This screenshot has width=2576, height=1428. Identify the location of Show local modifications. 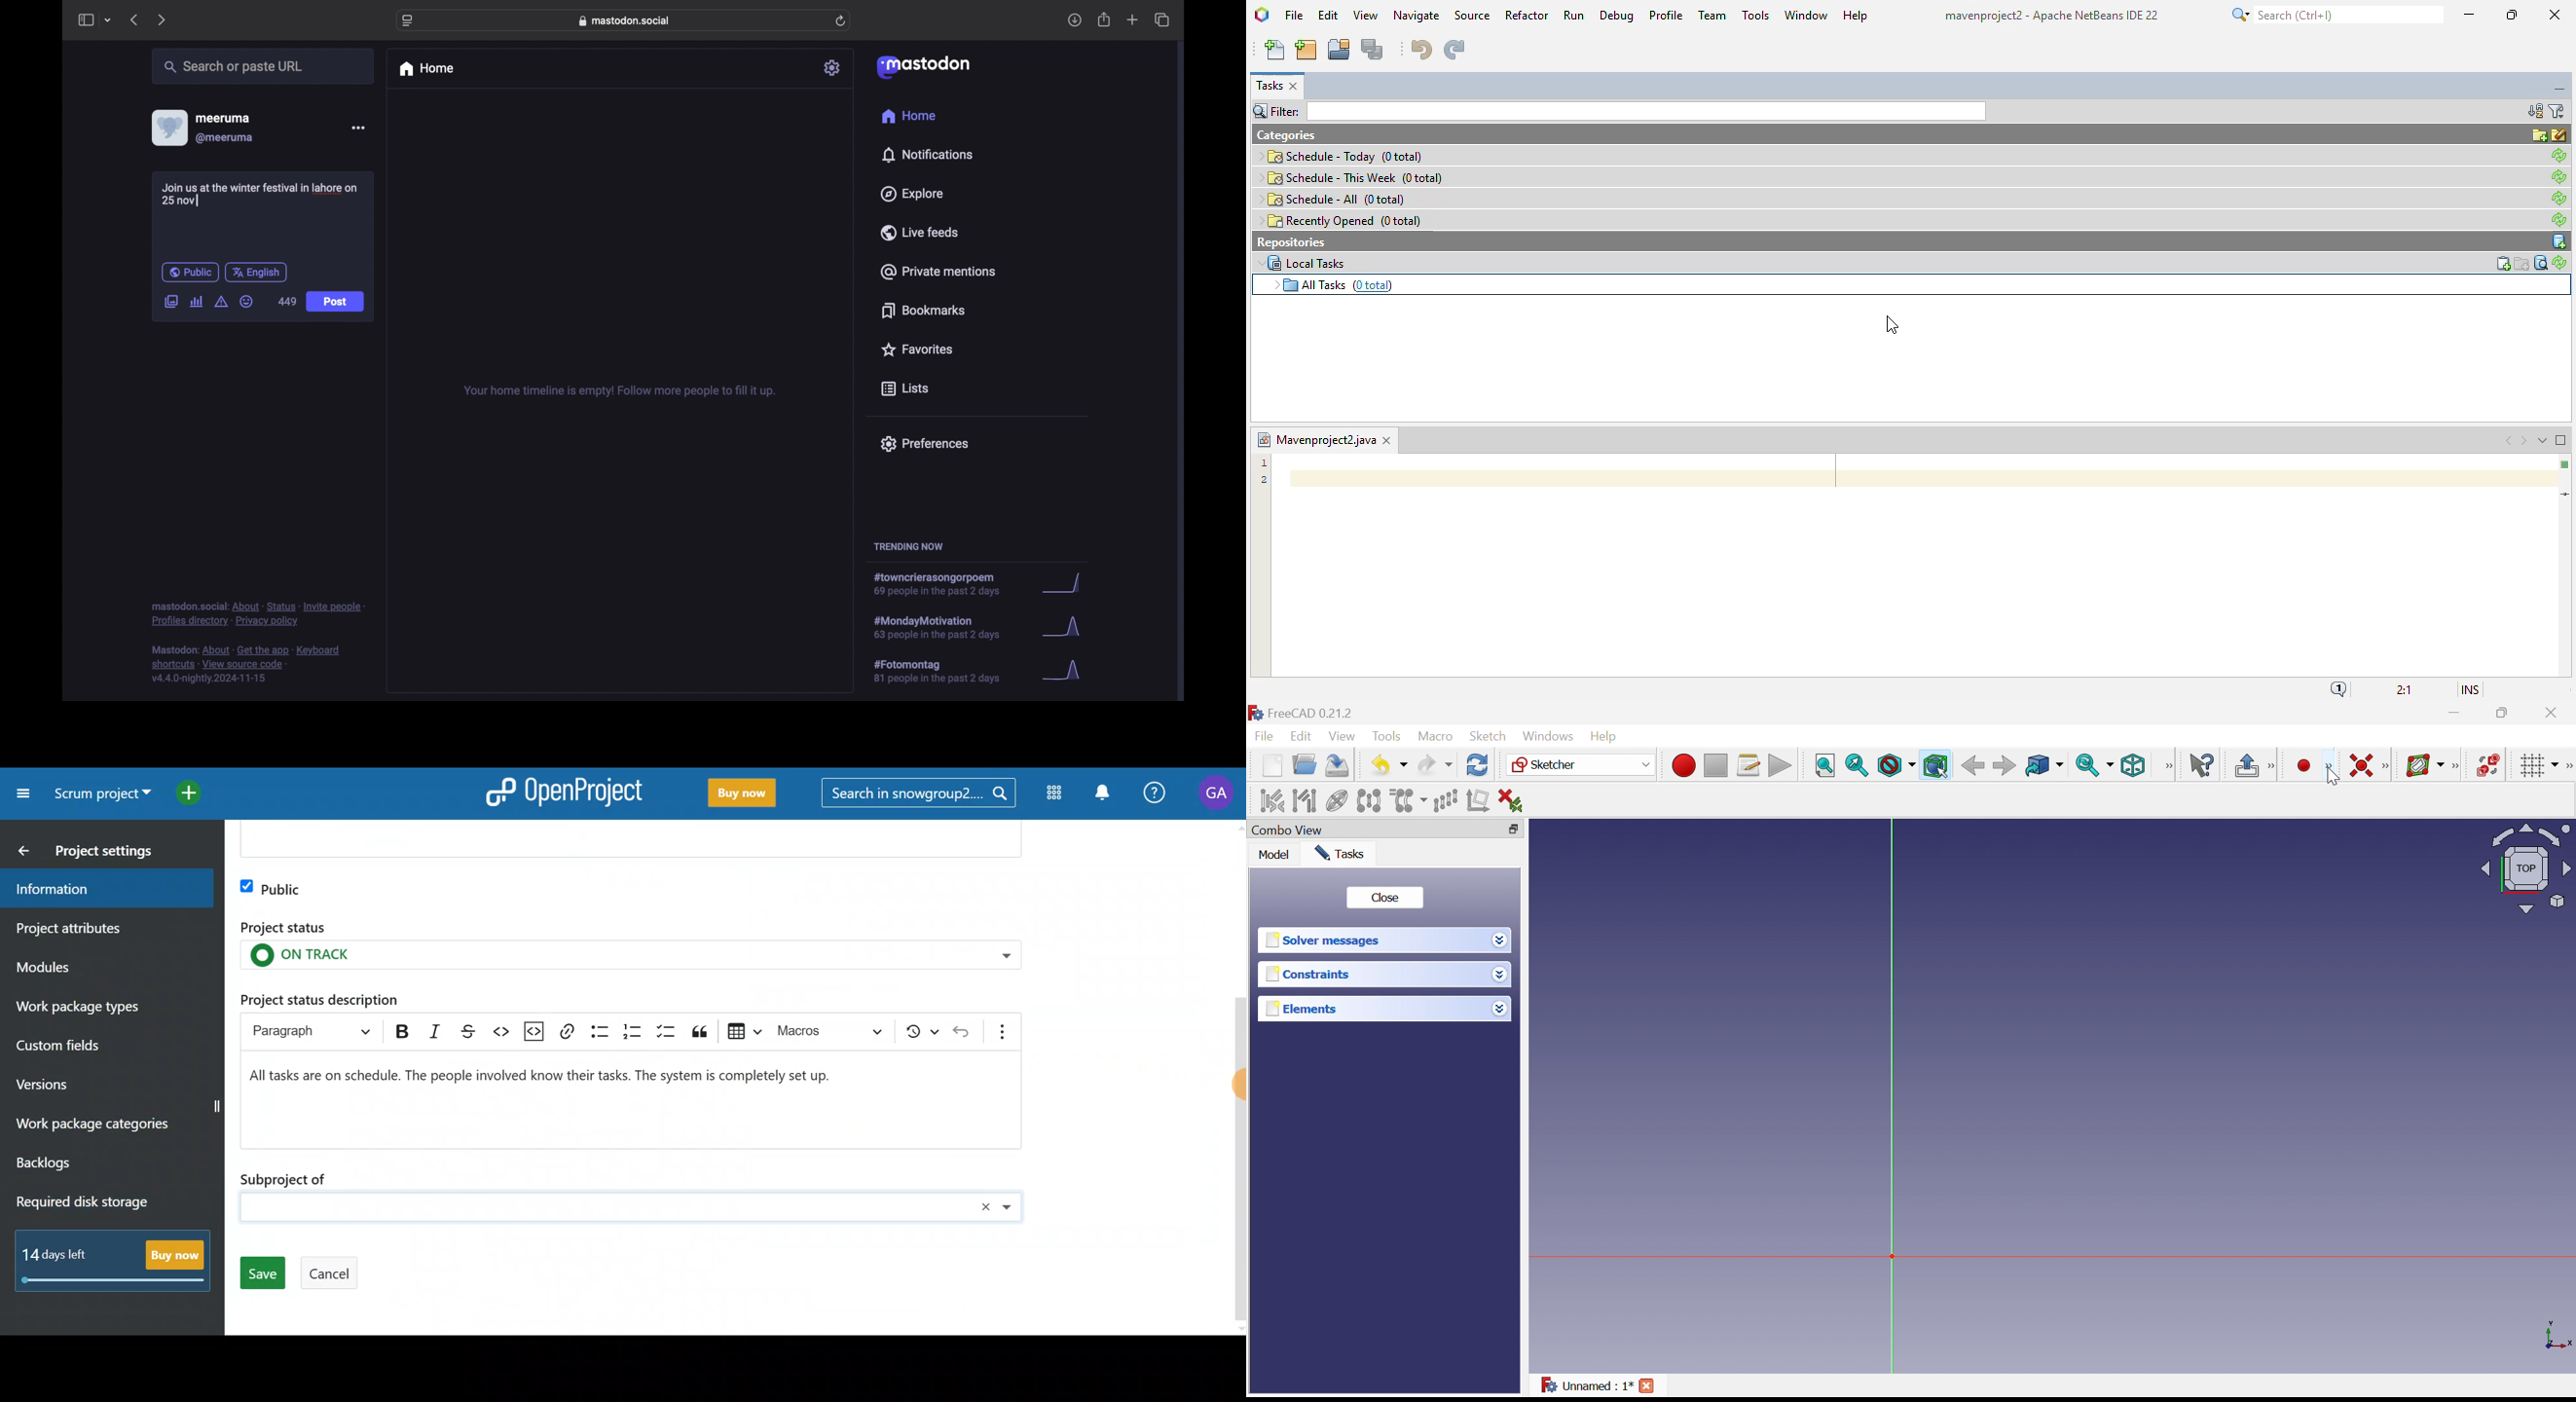
(922, 1032).